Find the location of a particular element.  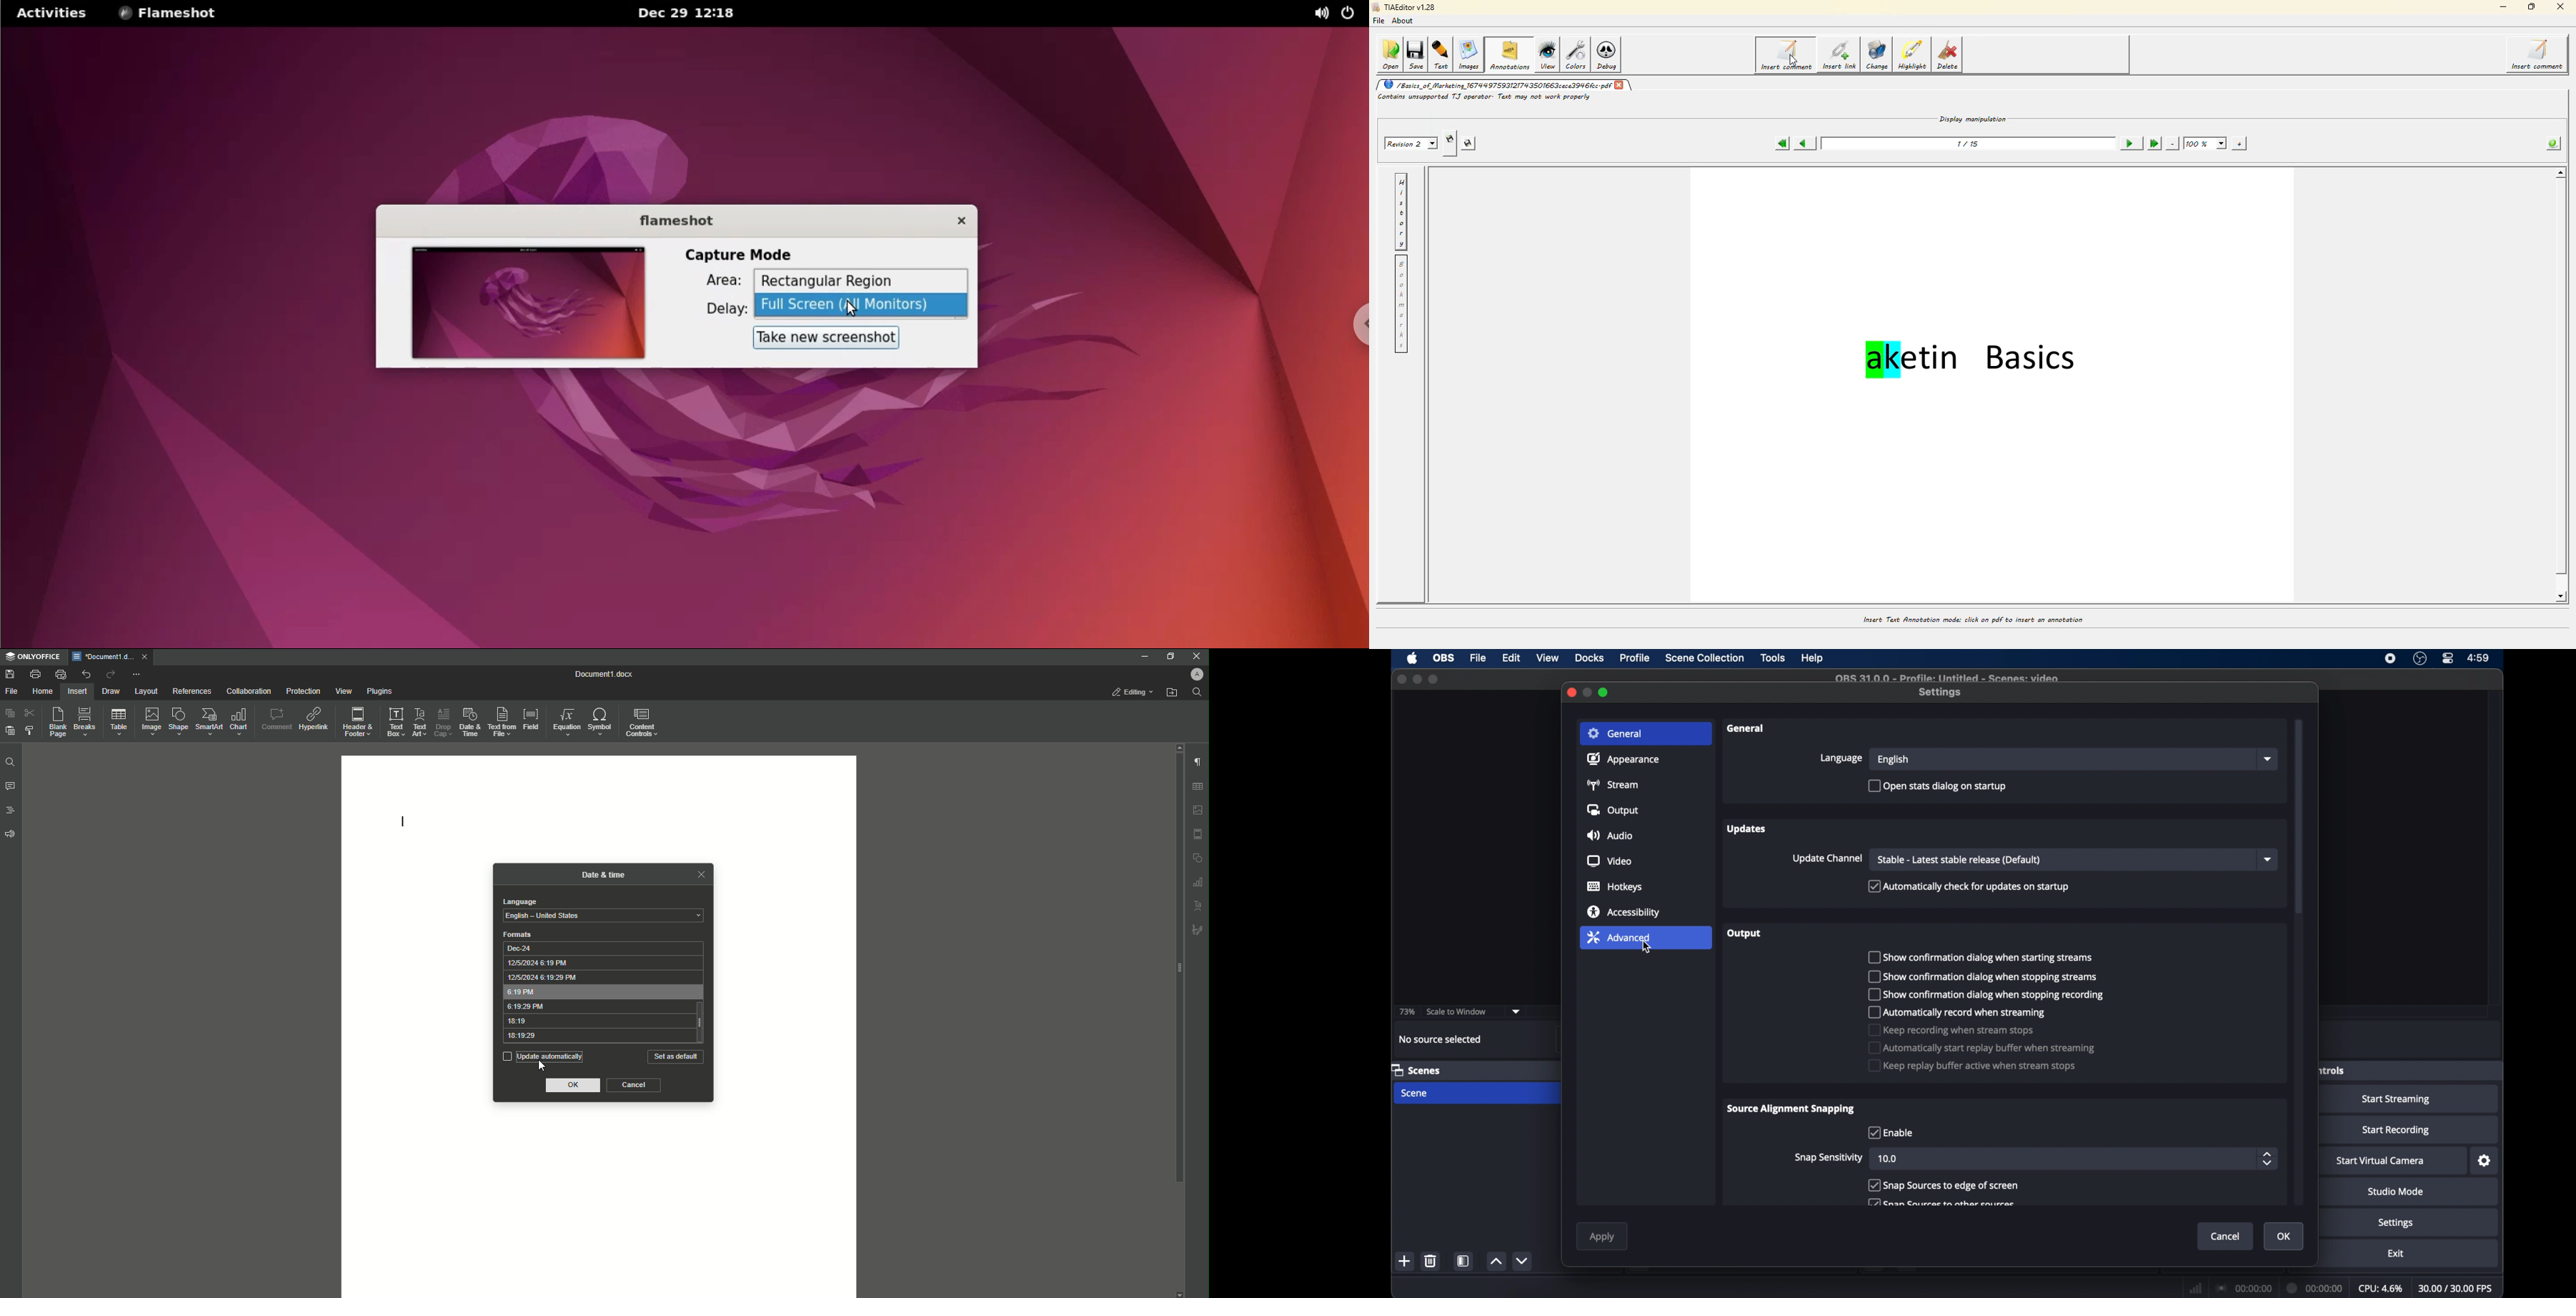

update channel is located at coordinates (1827, 859).